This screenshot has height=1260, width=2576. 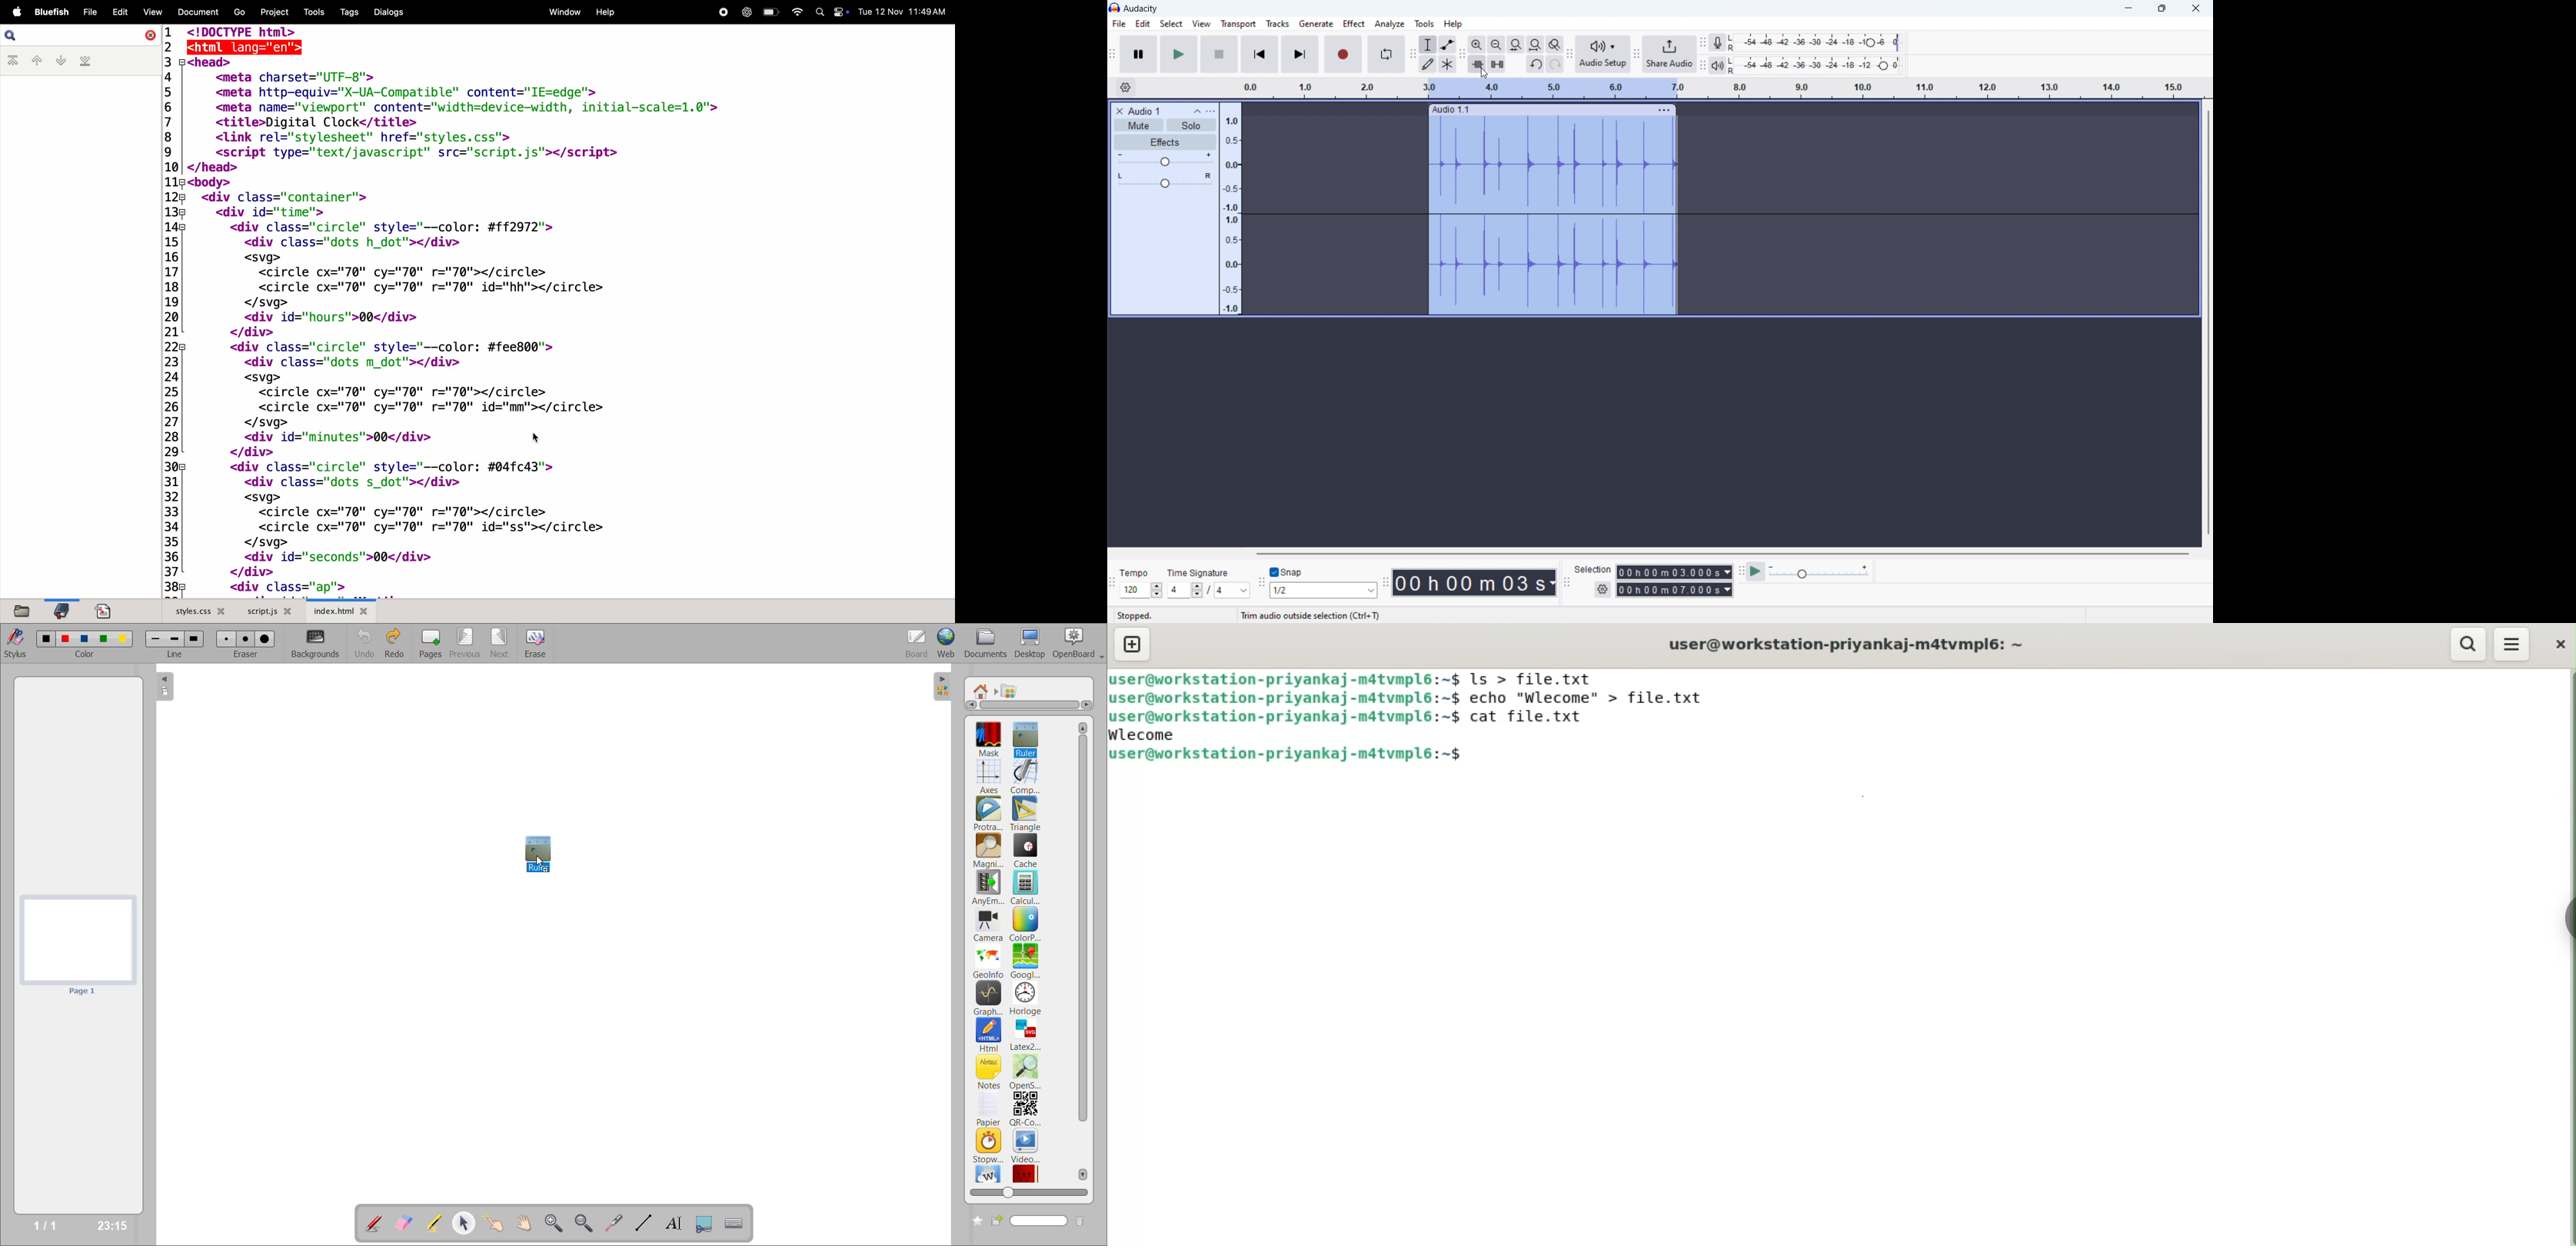 What do you see at coordinates (1025, 1034) in the screenshot?
I see `latex2svg` at bounding box center [1025, 1034].